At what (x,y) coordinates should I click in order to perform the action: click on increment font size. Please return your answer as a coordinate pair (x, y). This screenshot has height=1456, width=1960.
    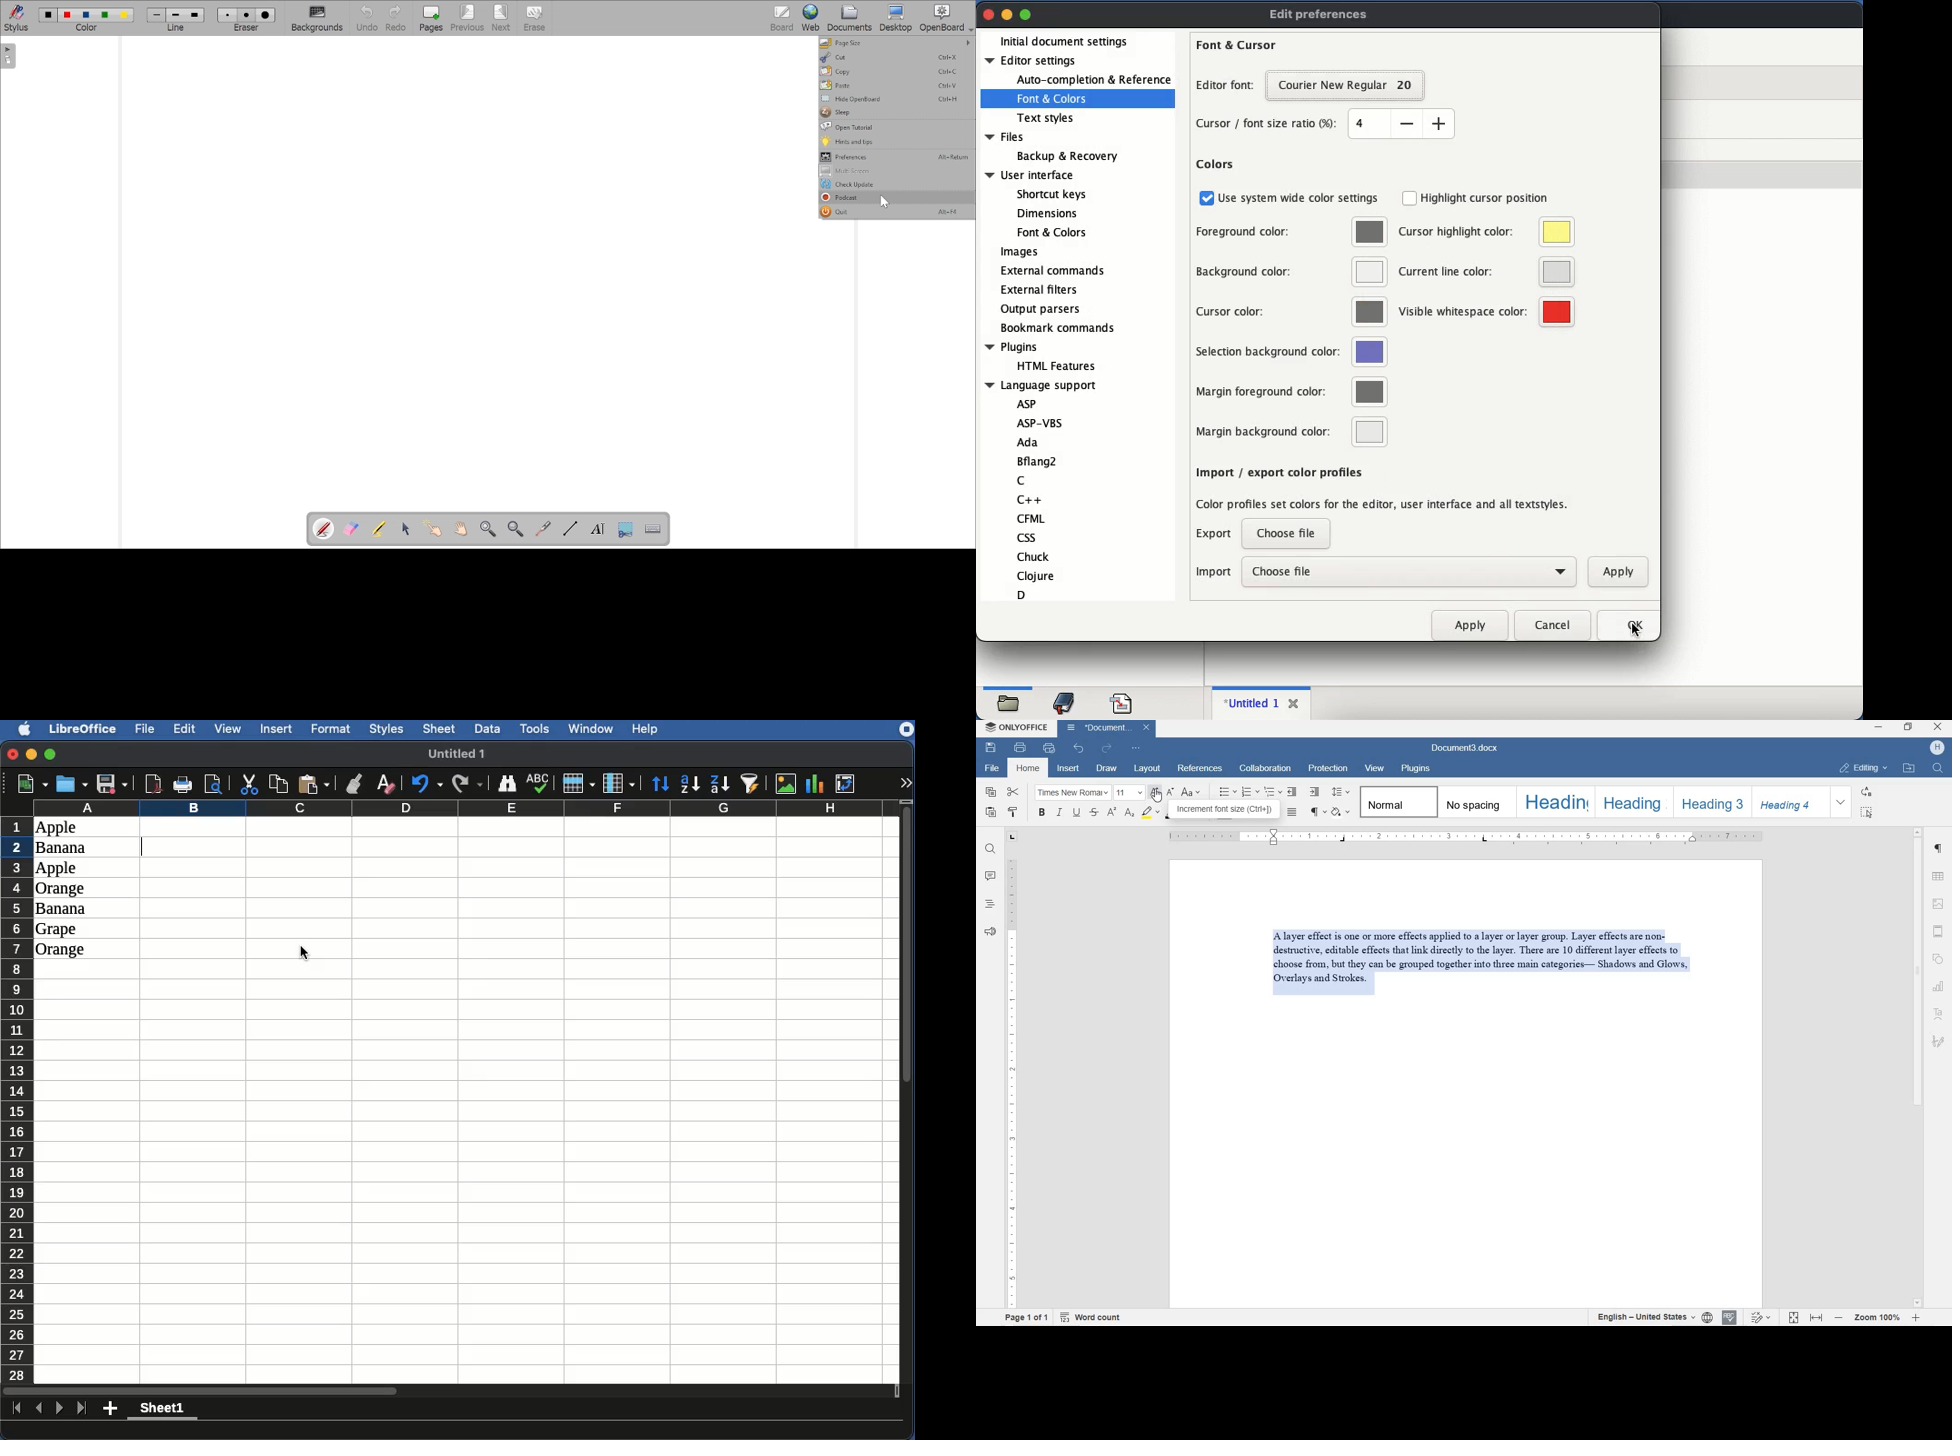
    Looking at the image, I should click on (1154, 793).